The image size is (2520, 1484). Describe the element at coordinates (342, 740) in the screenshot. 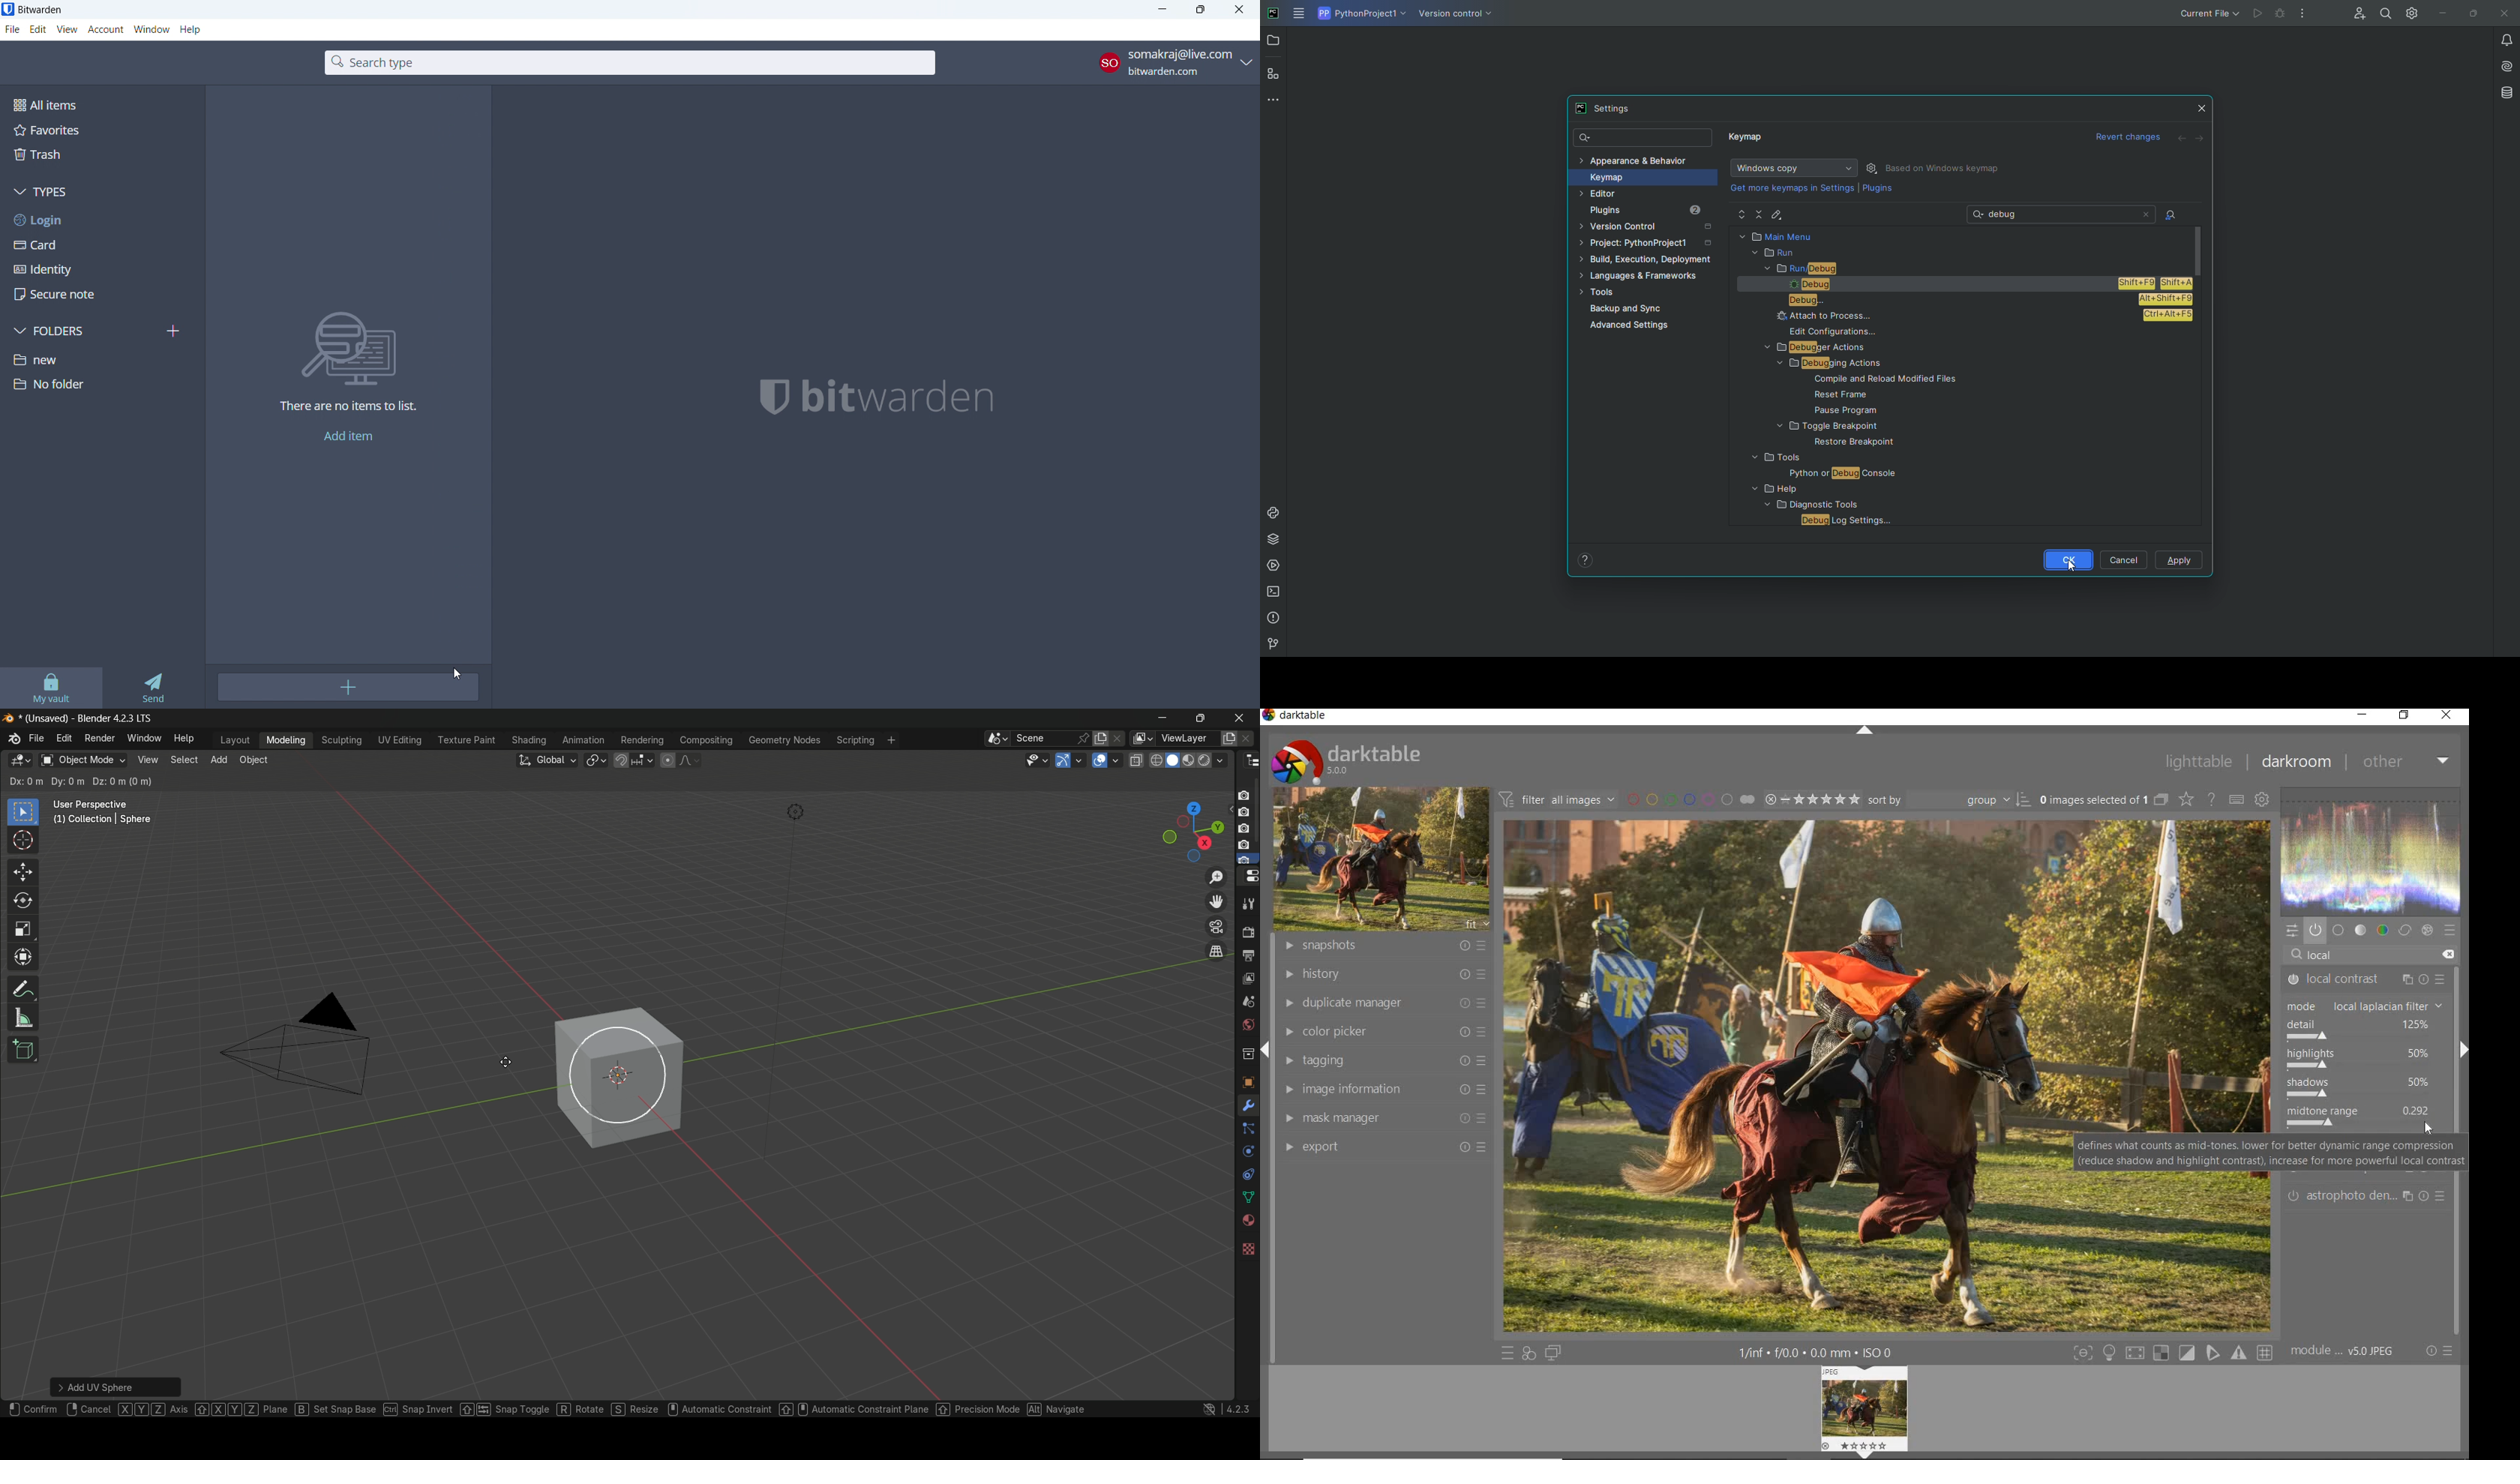

I see `sculpting menu` at that location.